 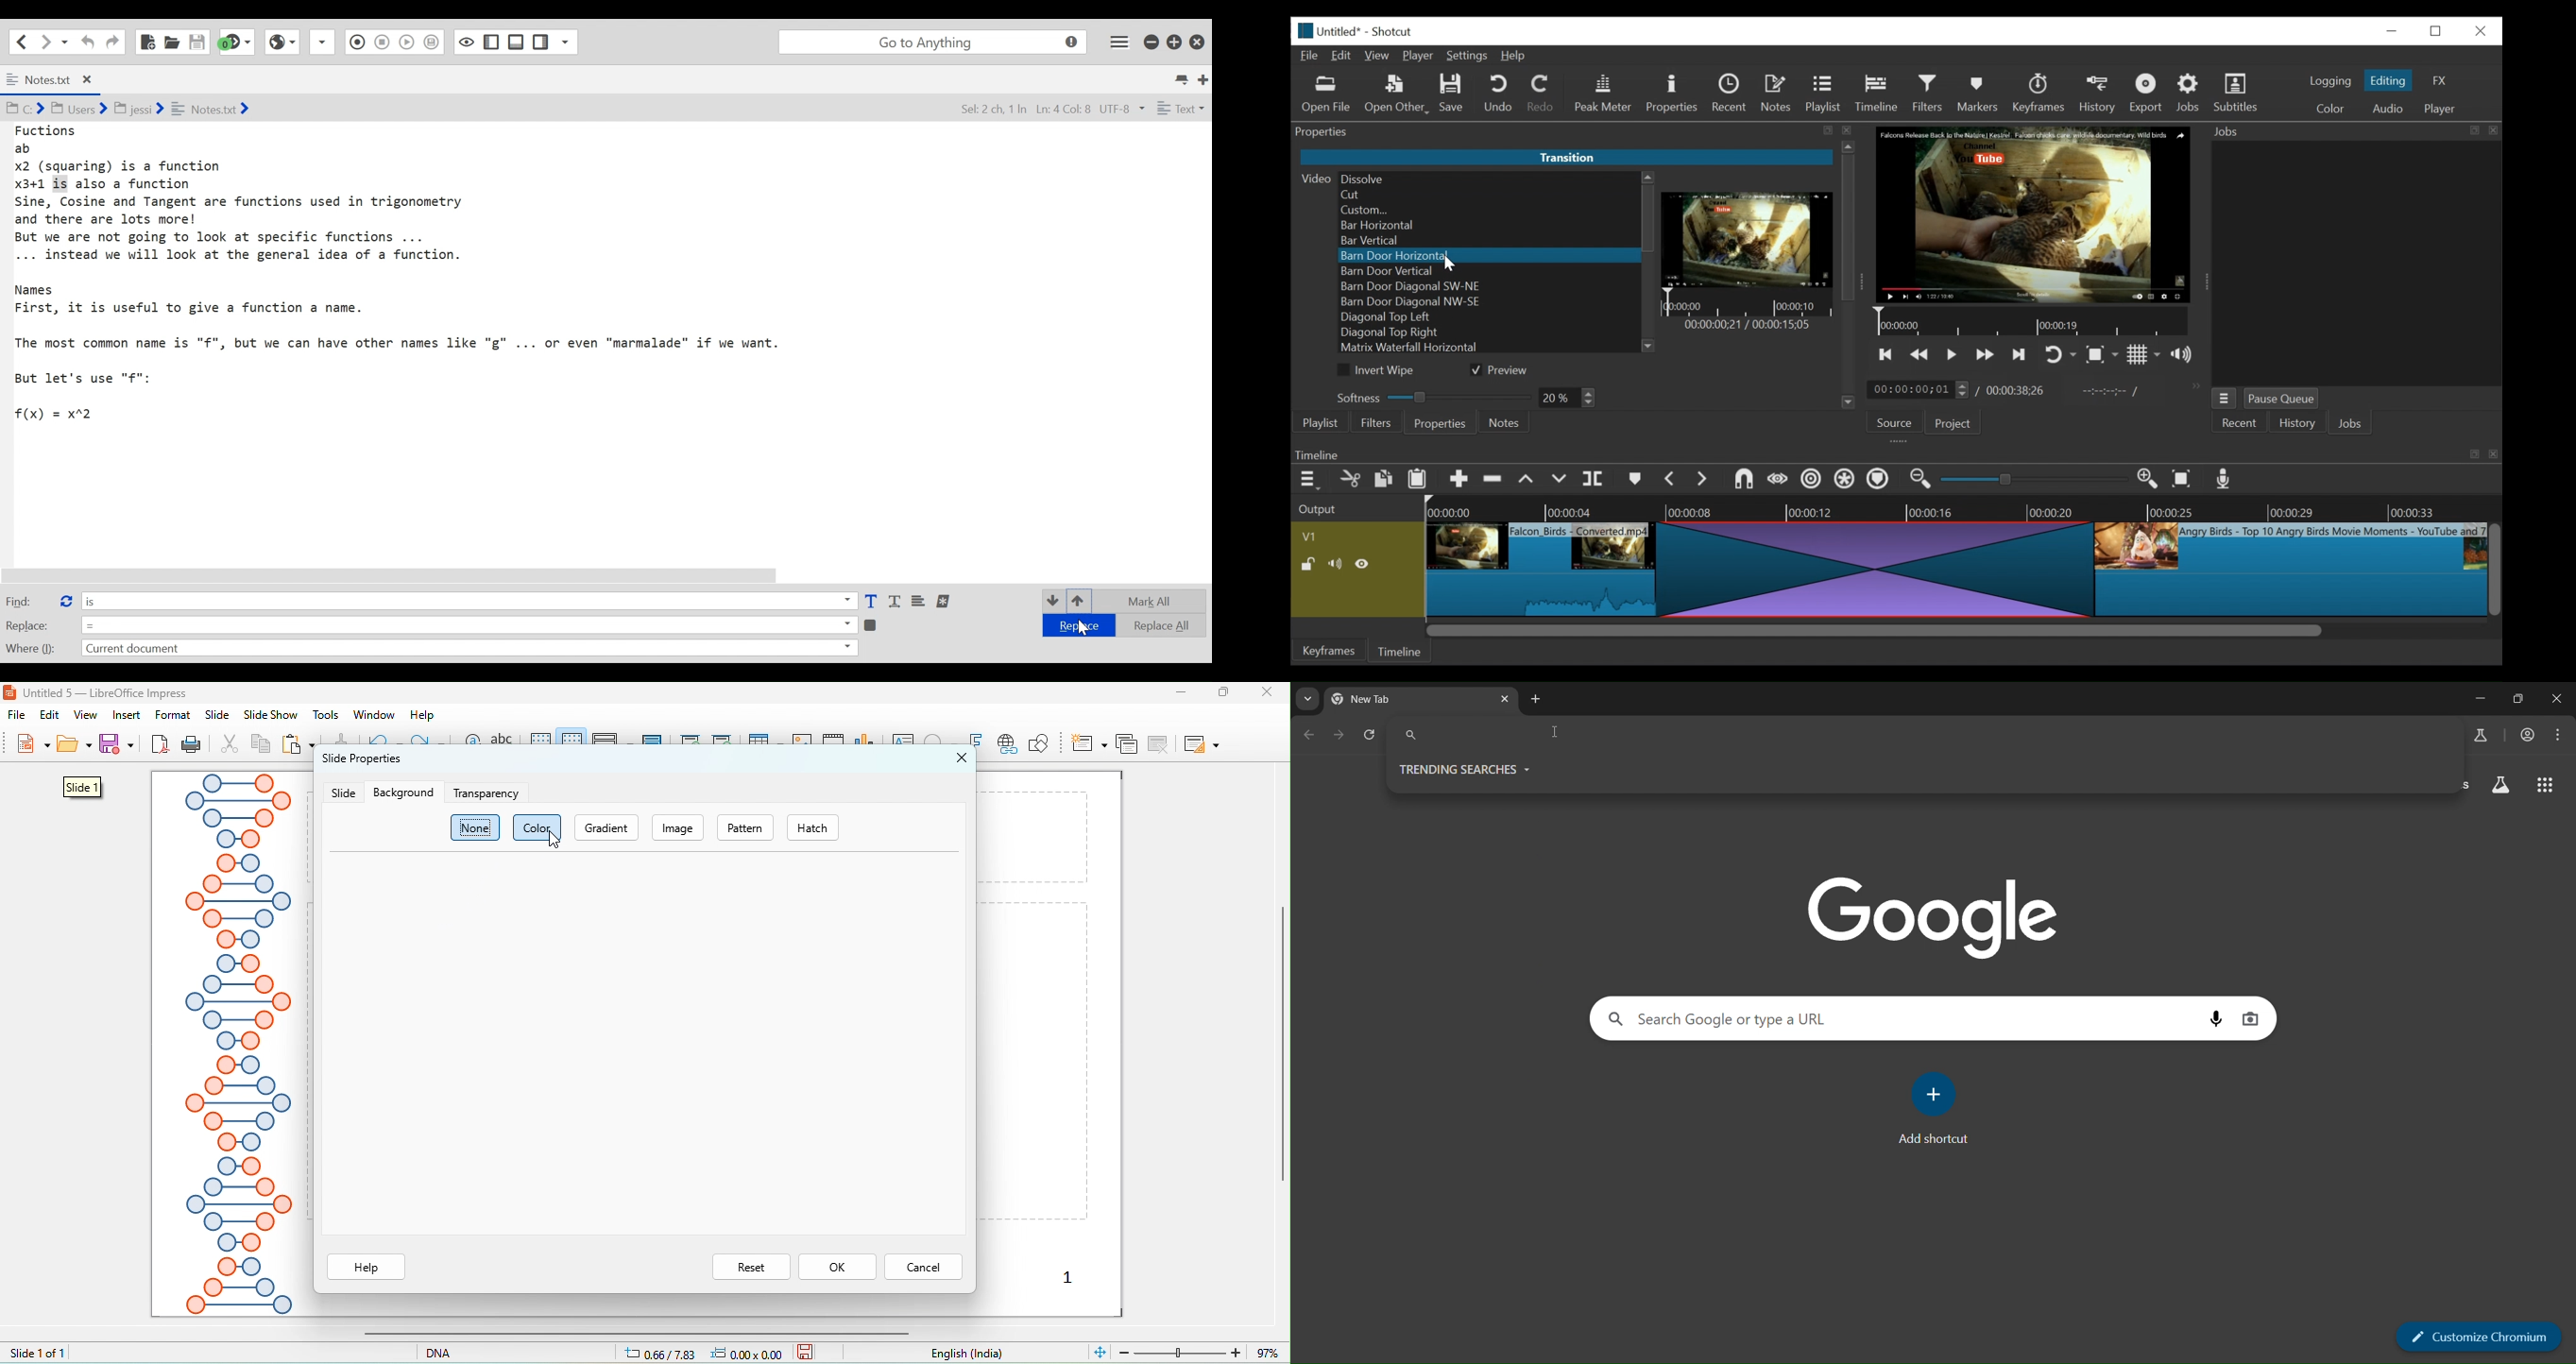 What do you see at coordinates (1494, 481) in the screenshot?
I see `Remove cut` at bounding box center [1494, 481].